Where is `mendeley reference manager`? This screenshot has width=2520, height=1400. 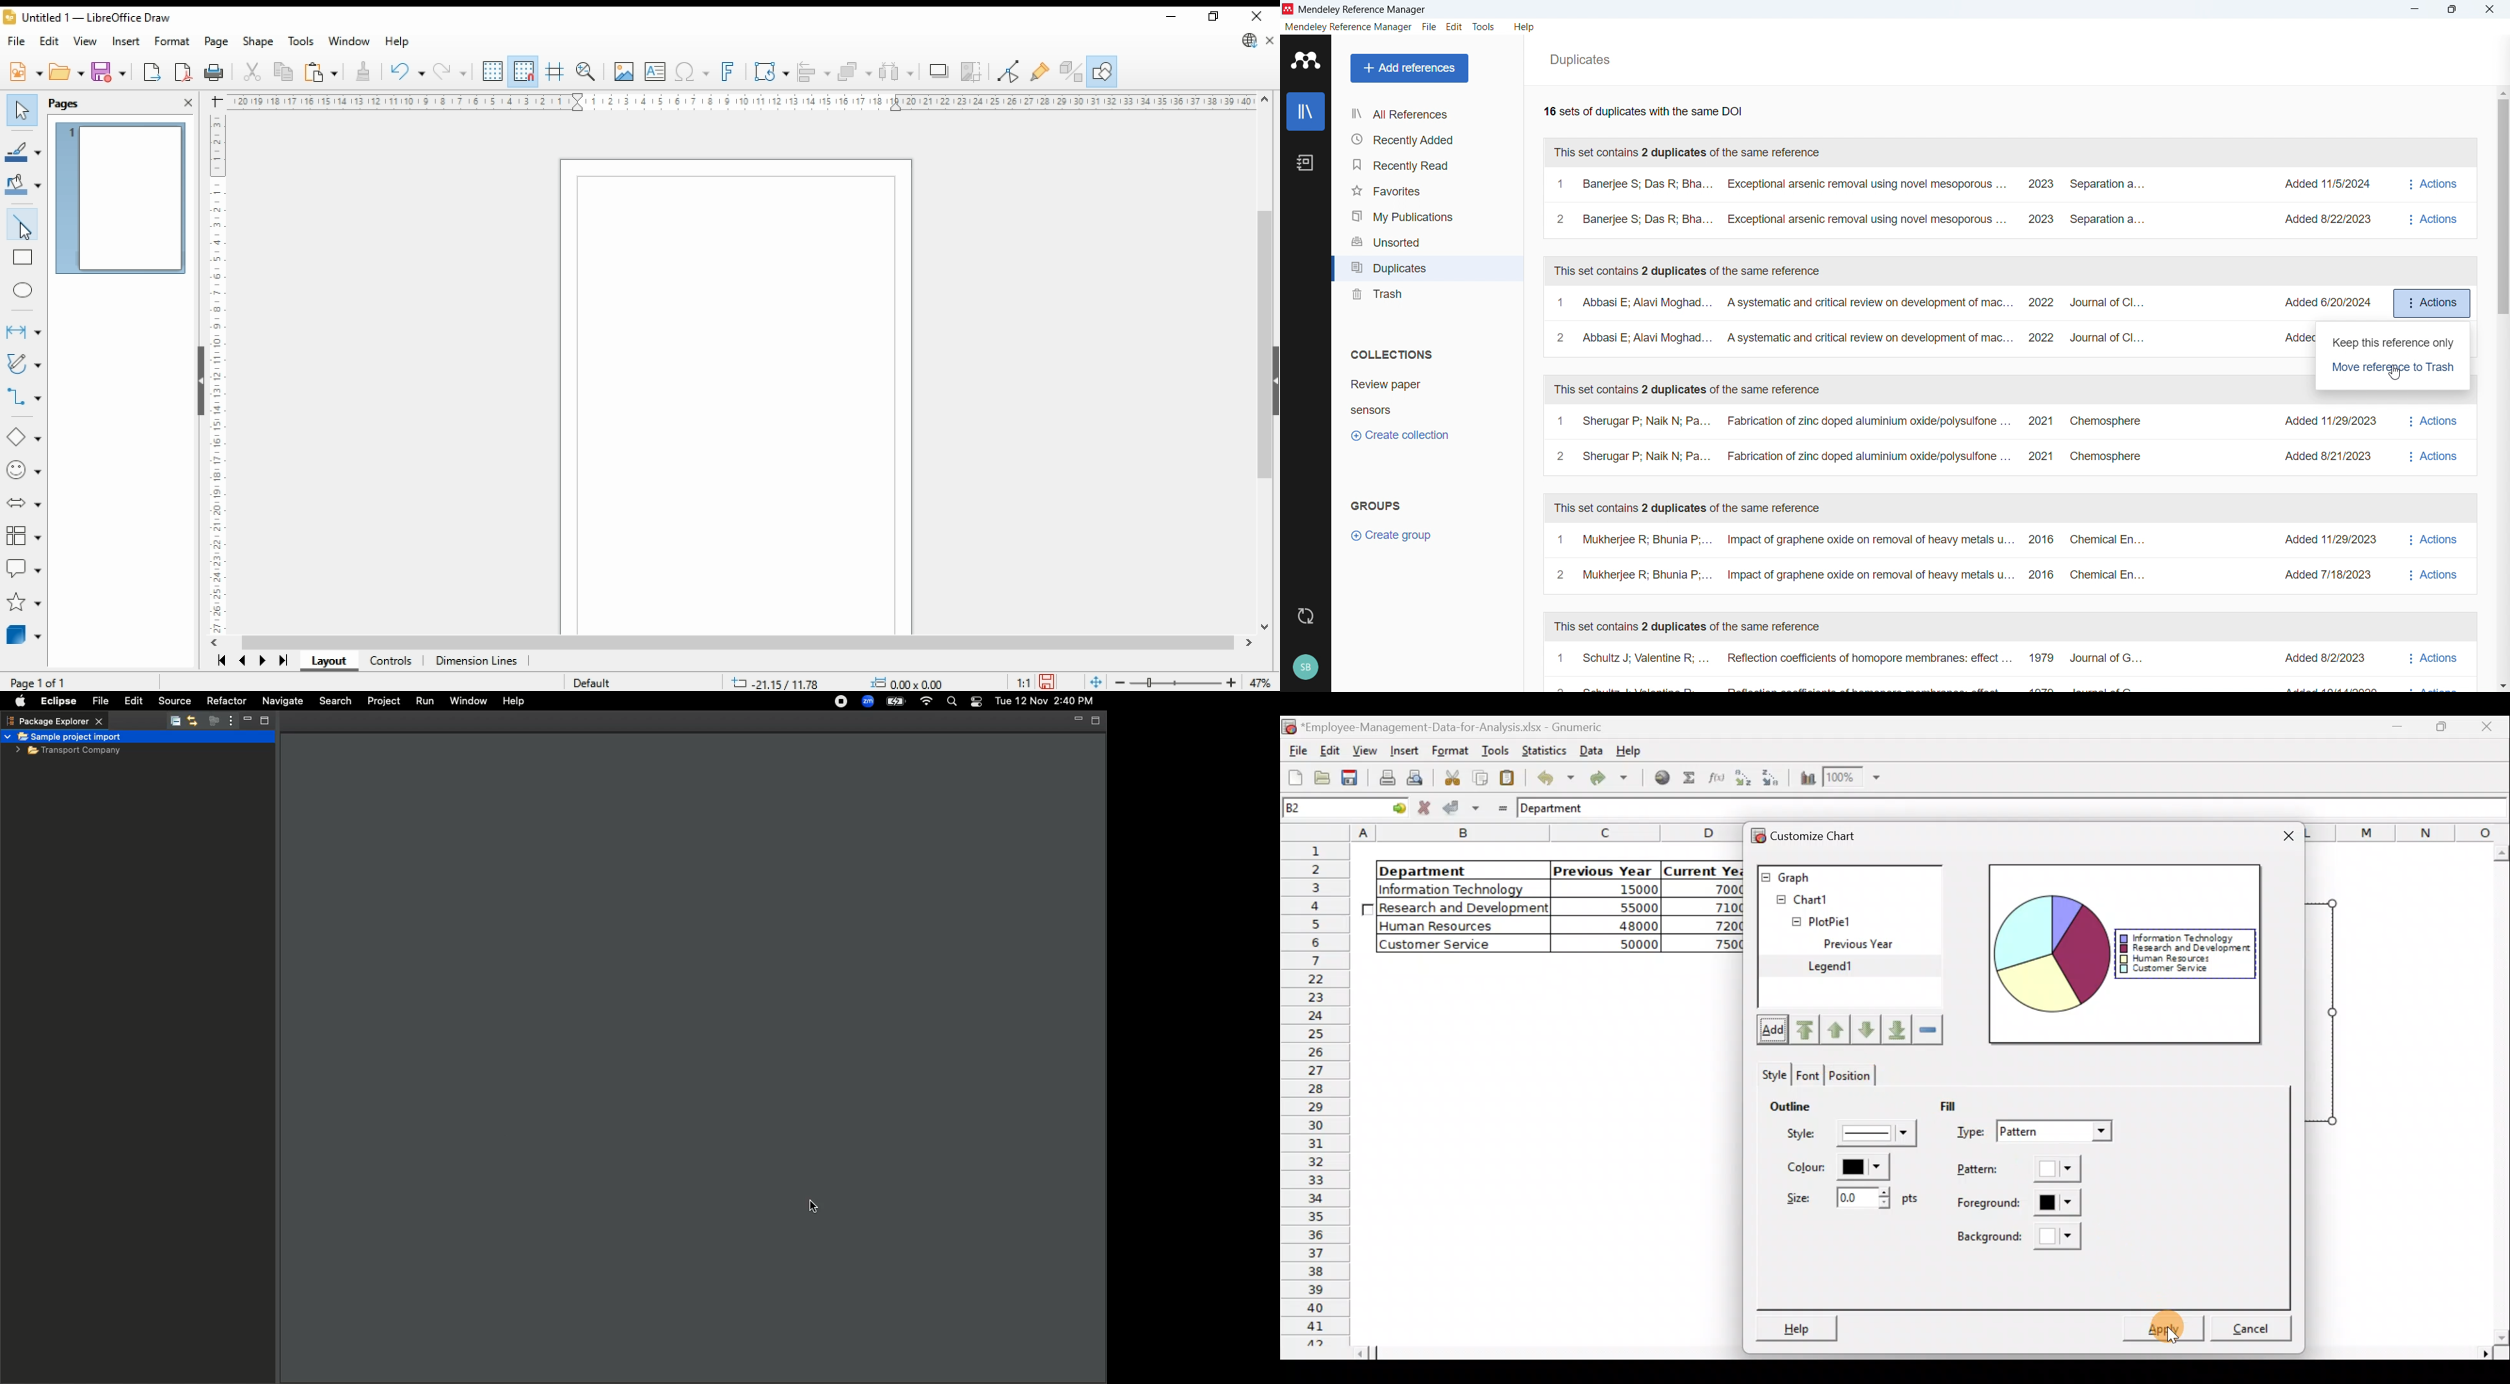 mendeley reference manager is located at coordinates (1347, 27).